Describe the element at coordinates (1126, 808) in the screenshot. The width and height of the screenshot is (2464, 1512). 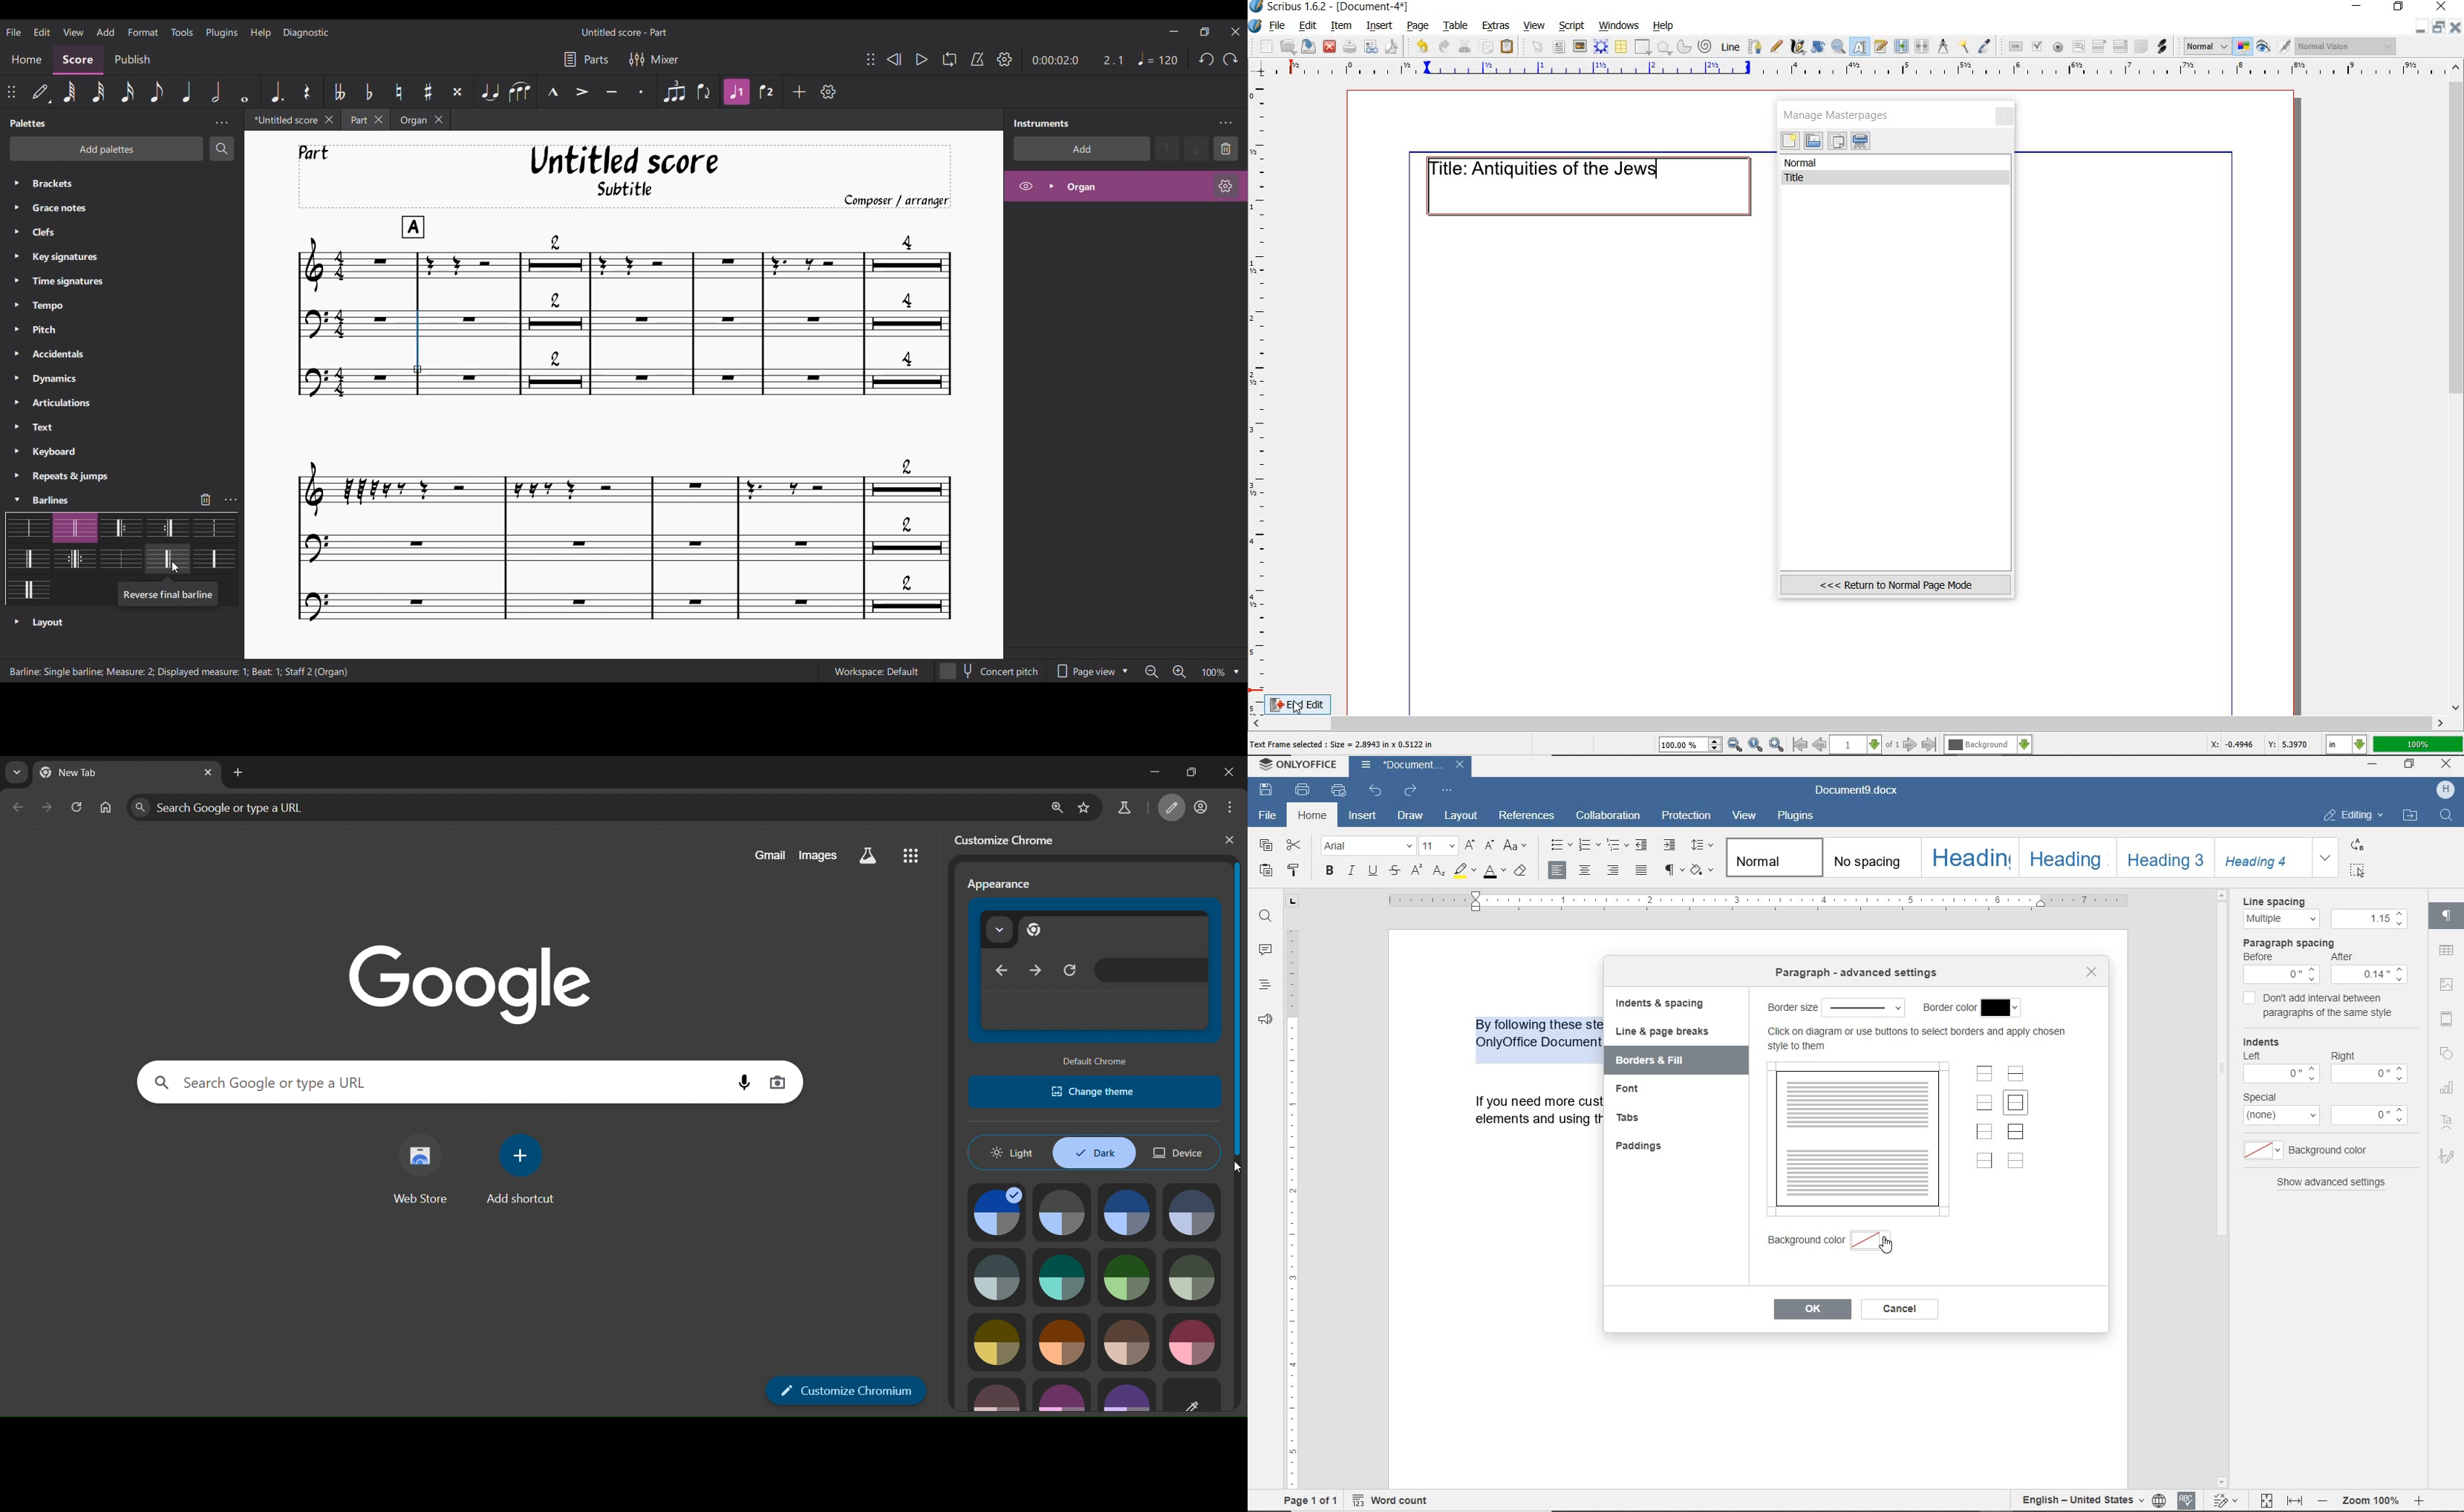
I see `search labs` at that location.